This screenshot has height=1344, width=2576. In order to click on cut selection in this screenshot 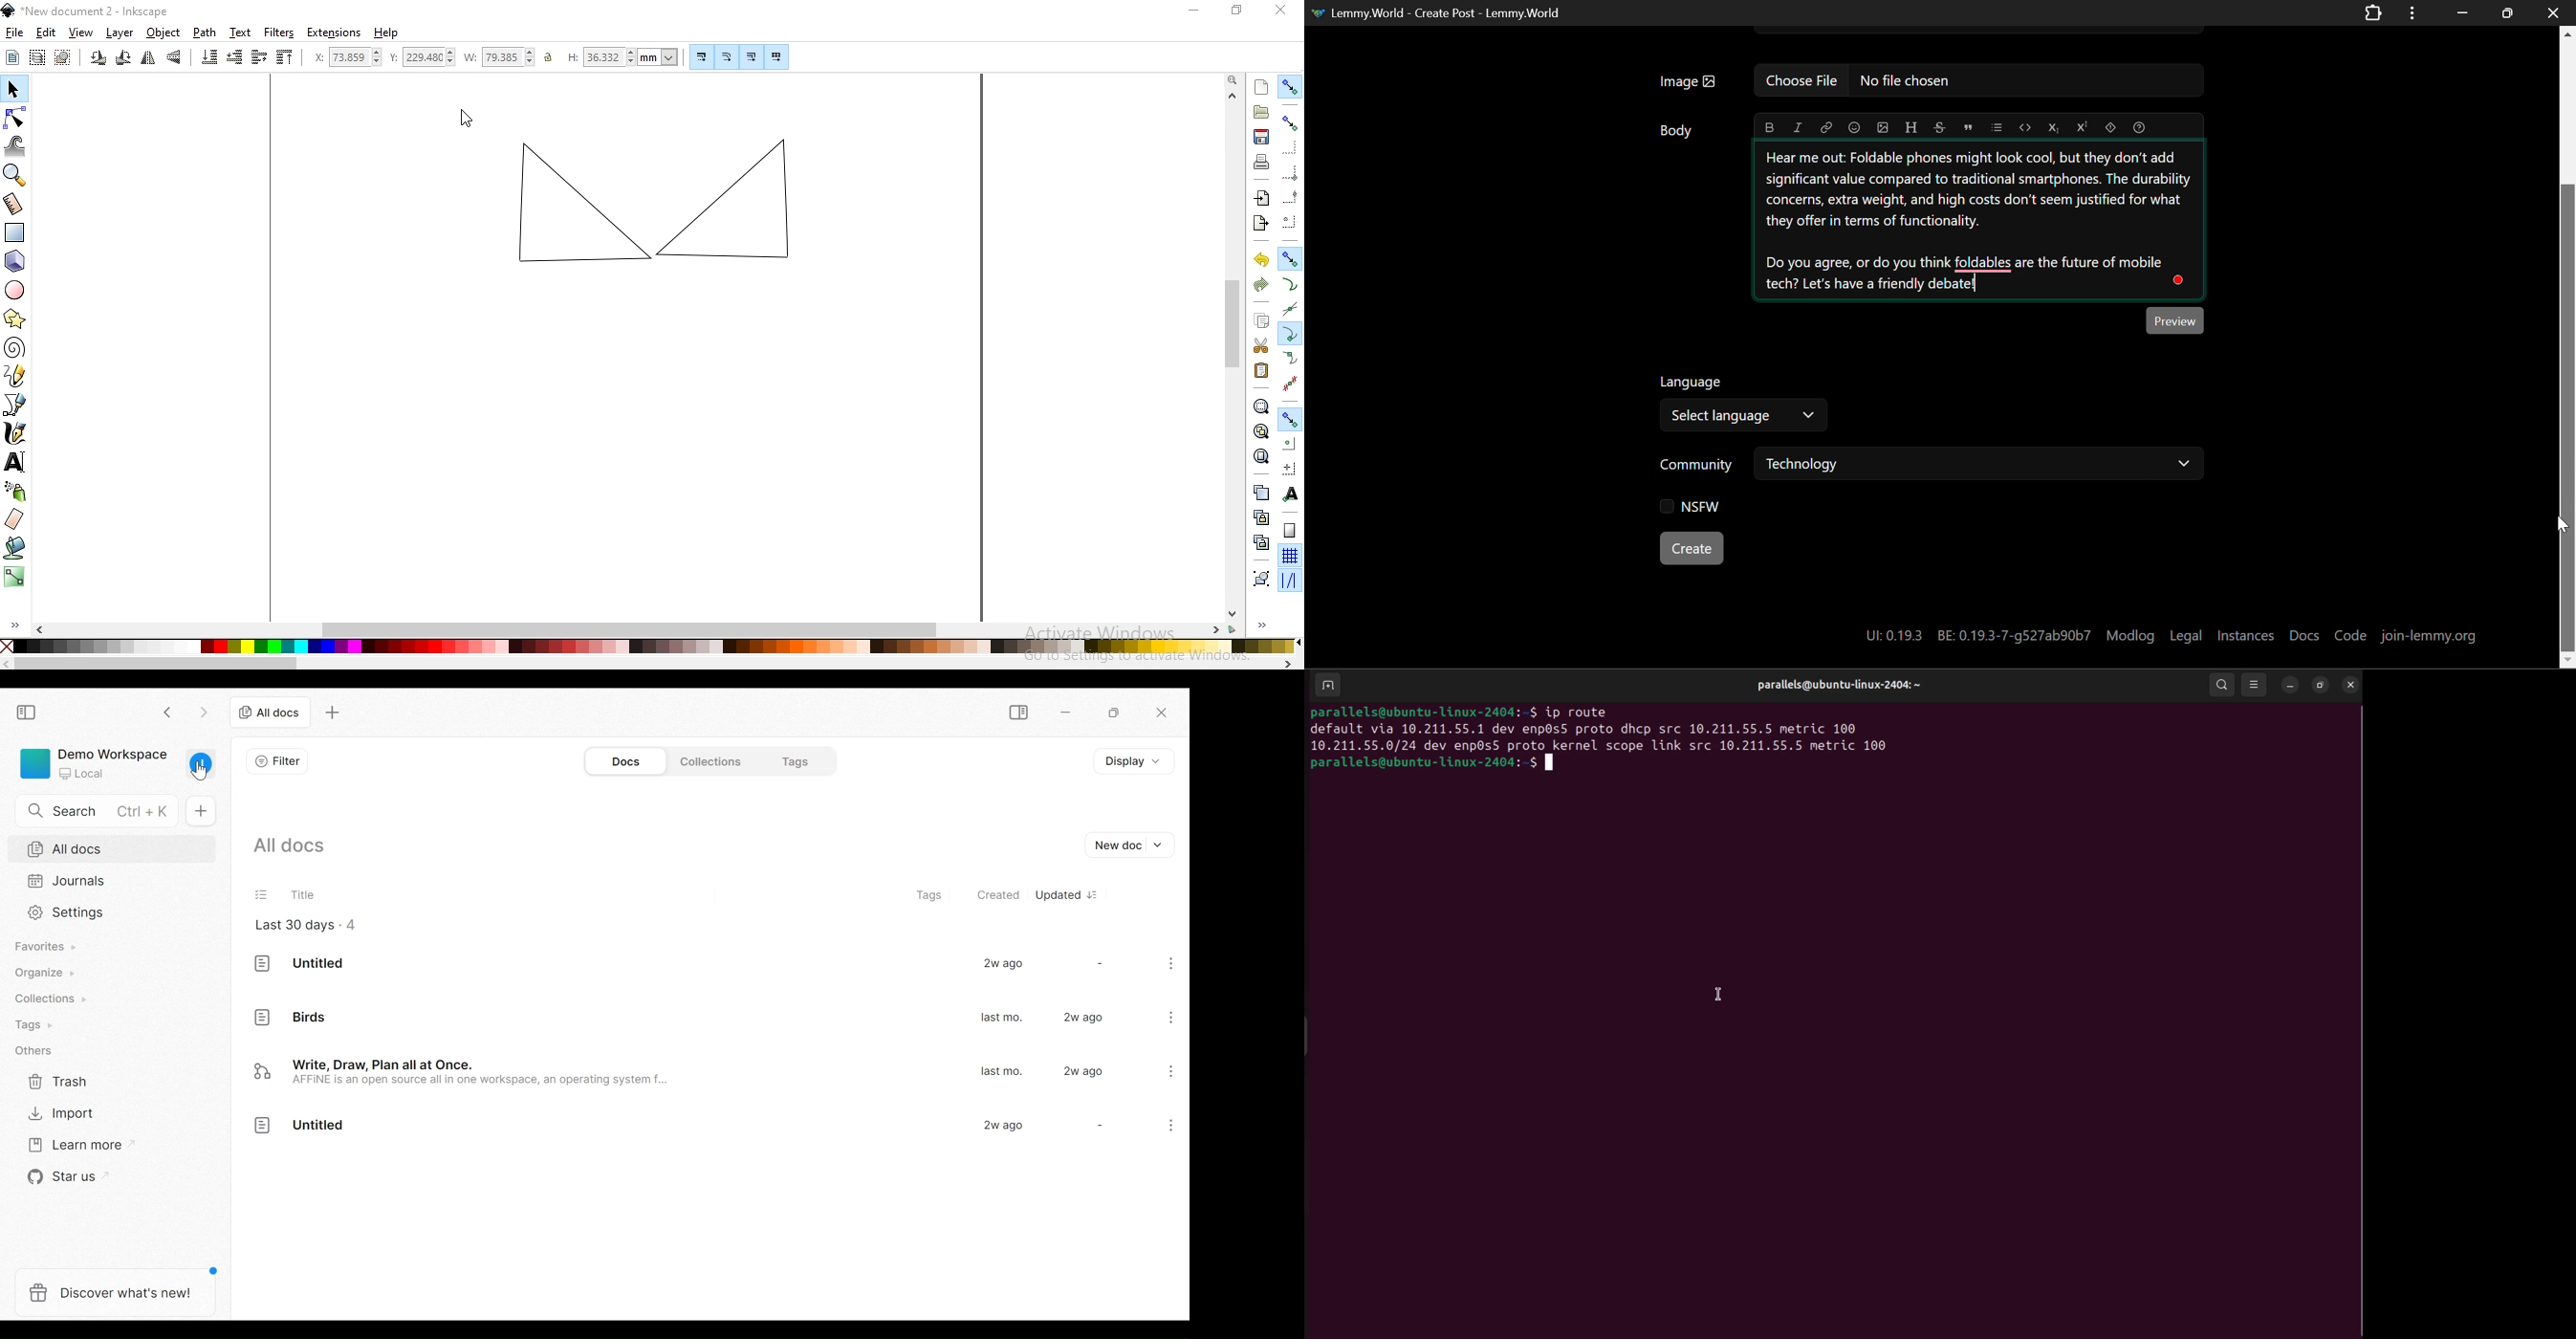, I will do `click(1256, 345)`.